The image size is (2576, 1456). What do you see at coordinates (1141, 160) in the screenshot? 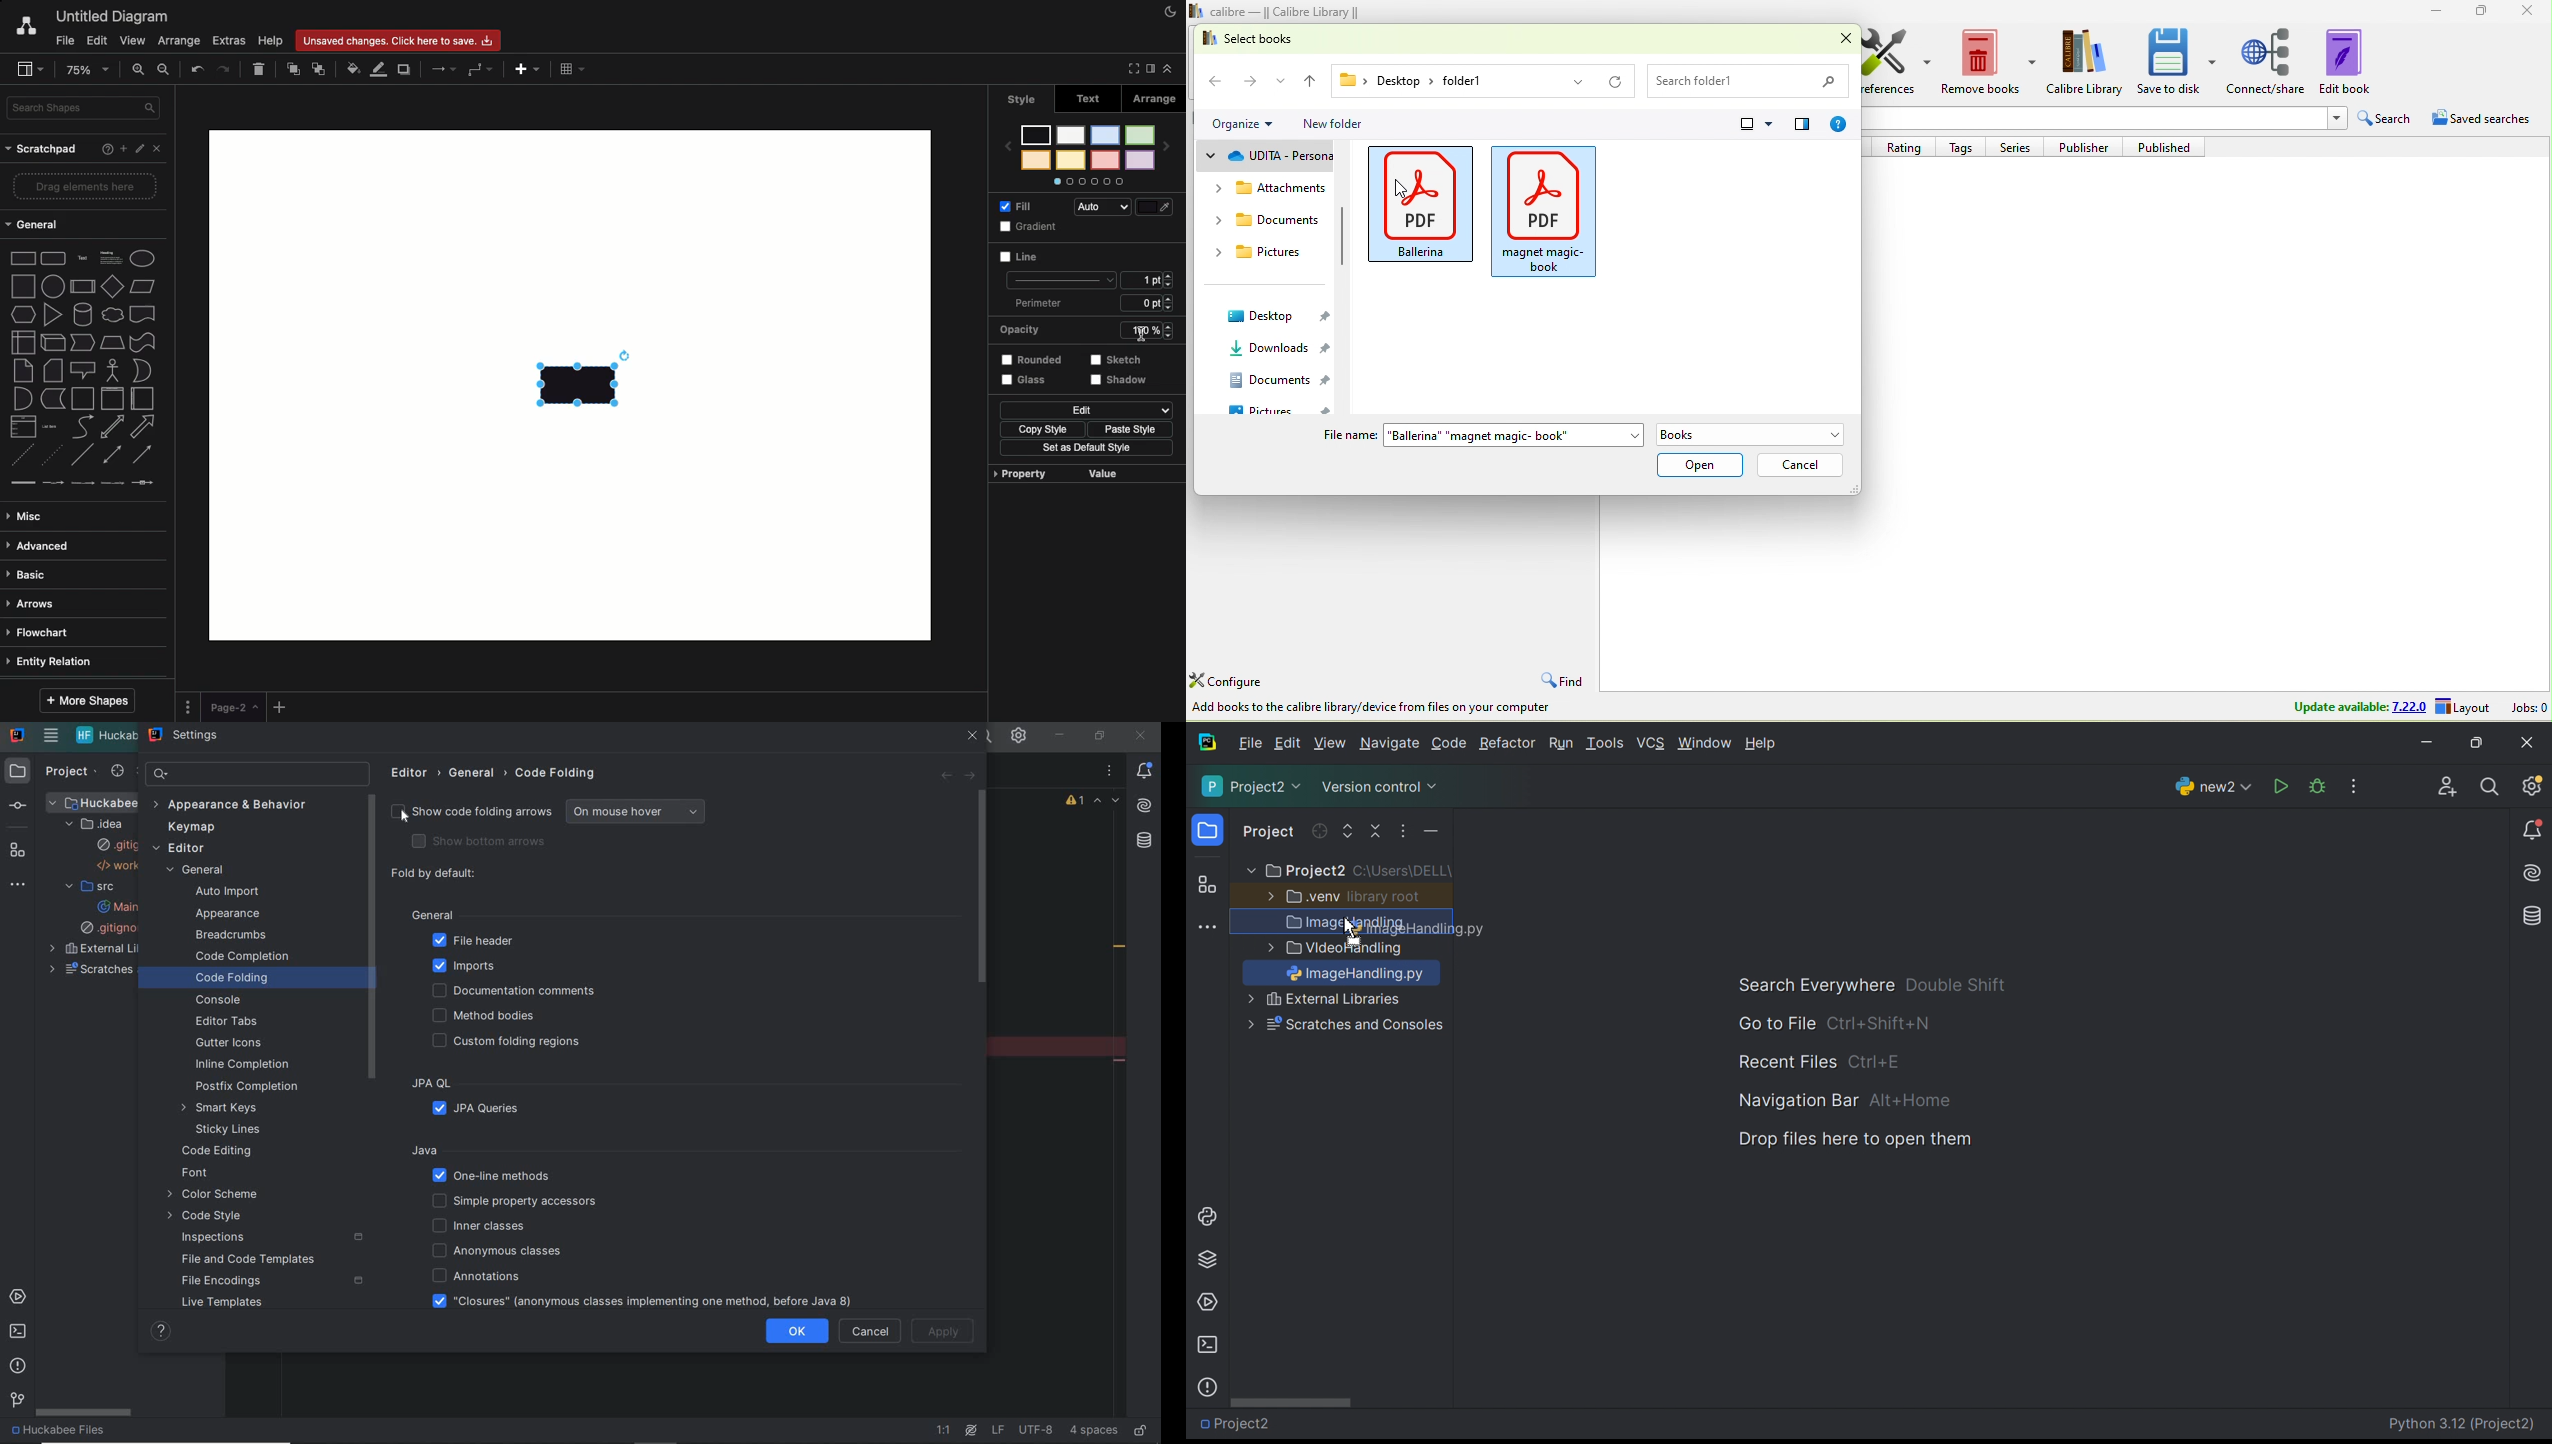
I see `color 2` at bounding box center [1141, 160].